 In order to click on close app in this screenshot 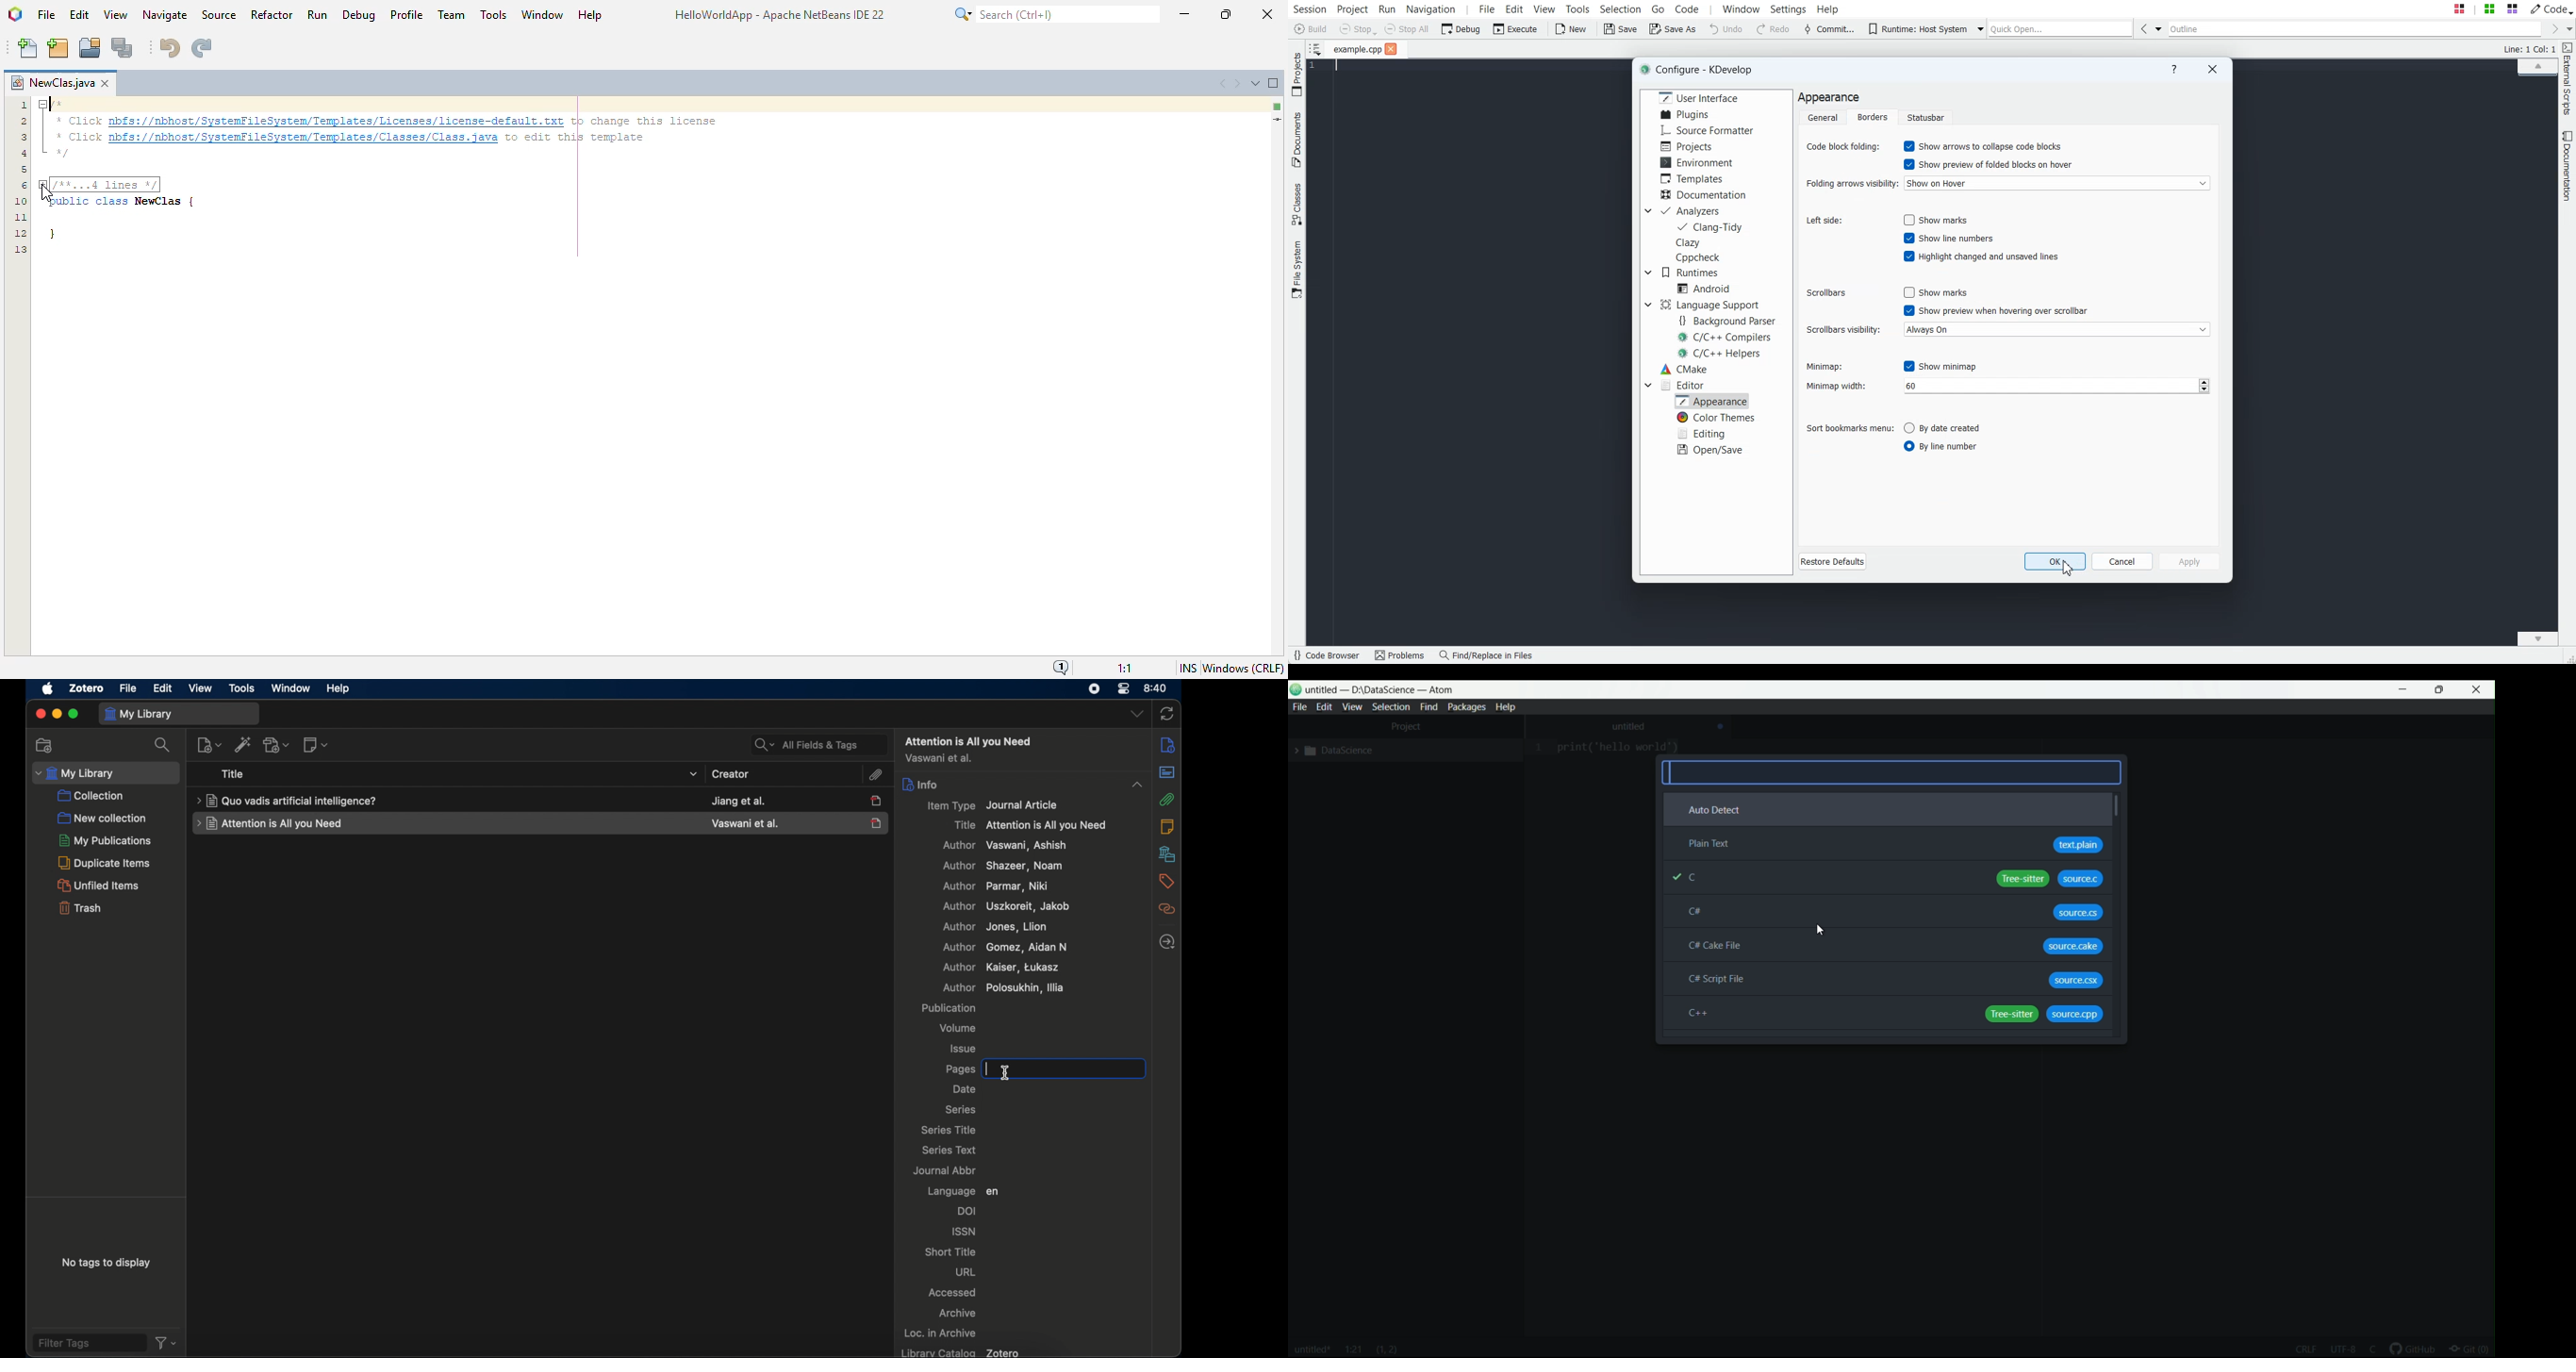, I will do `click(2477, 690)`.